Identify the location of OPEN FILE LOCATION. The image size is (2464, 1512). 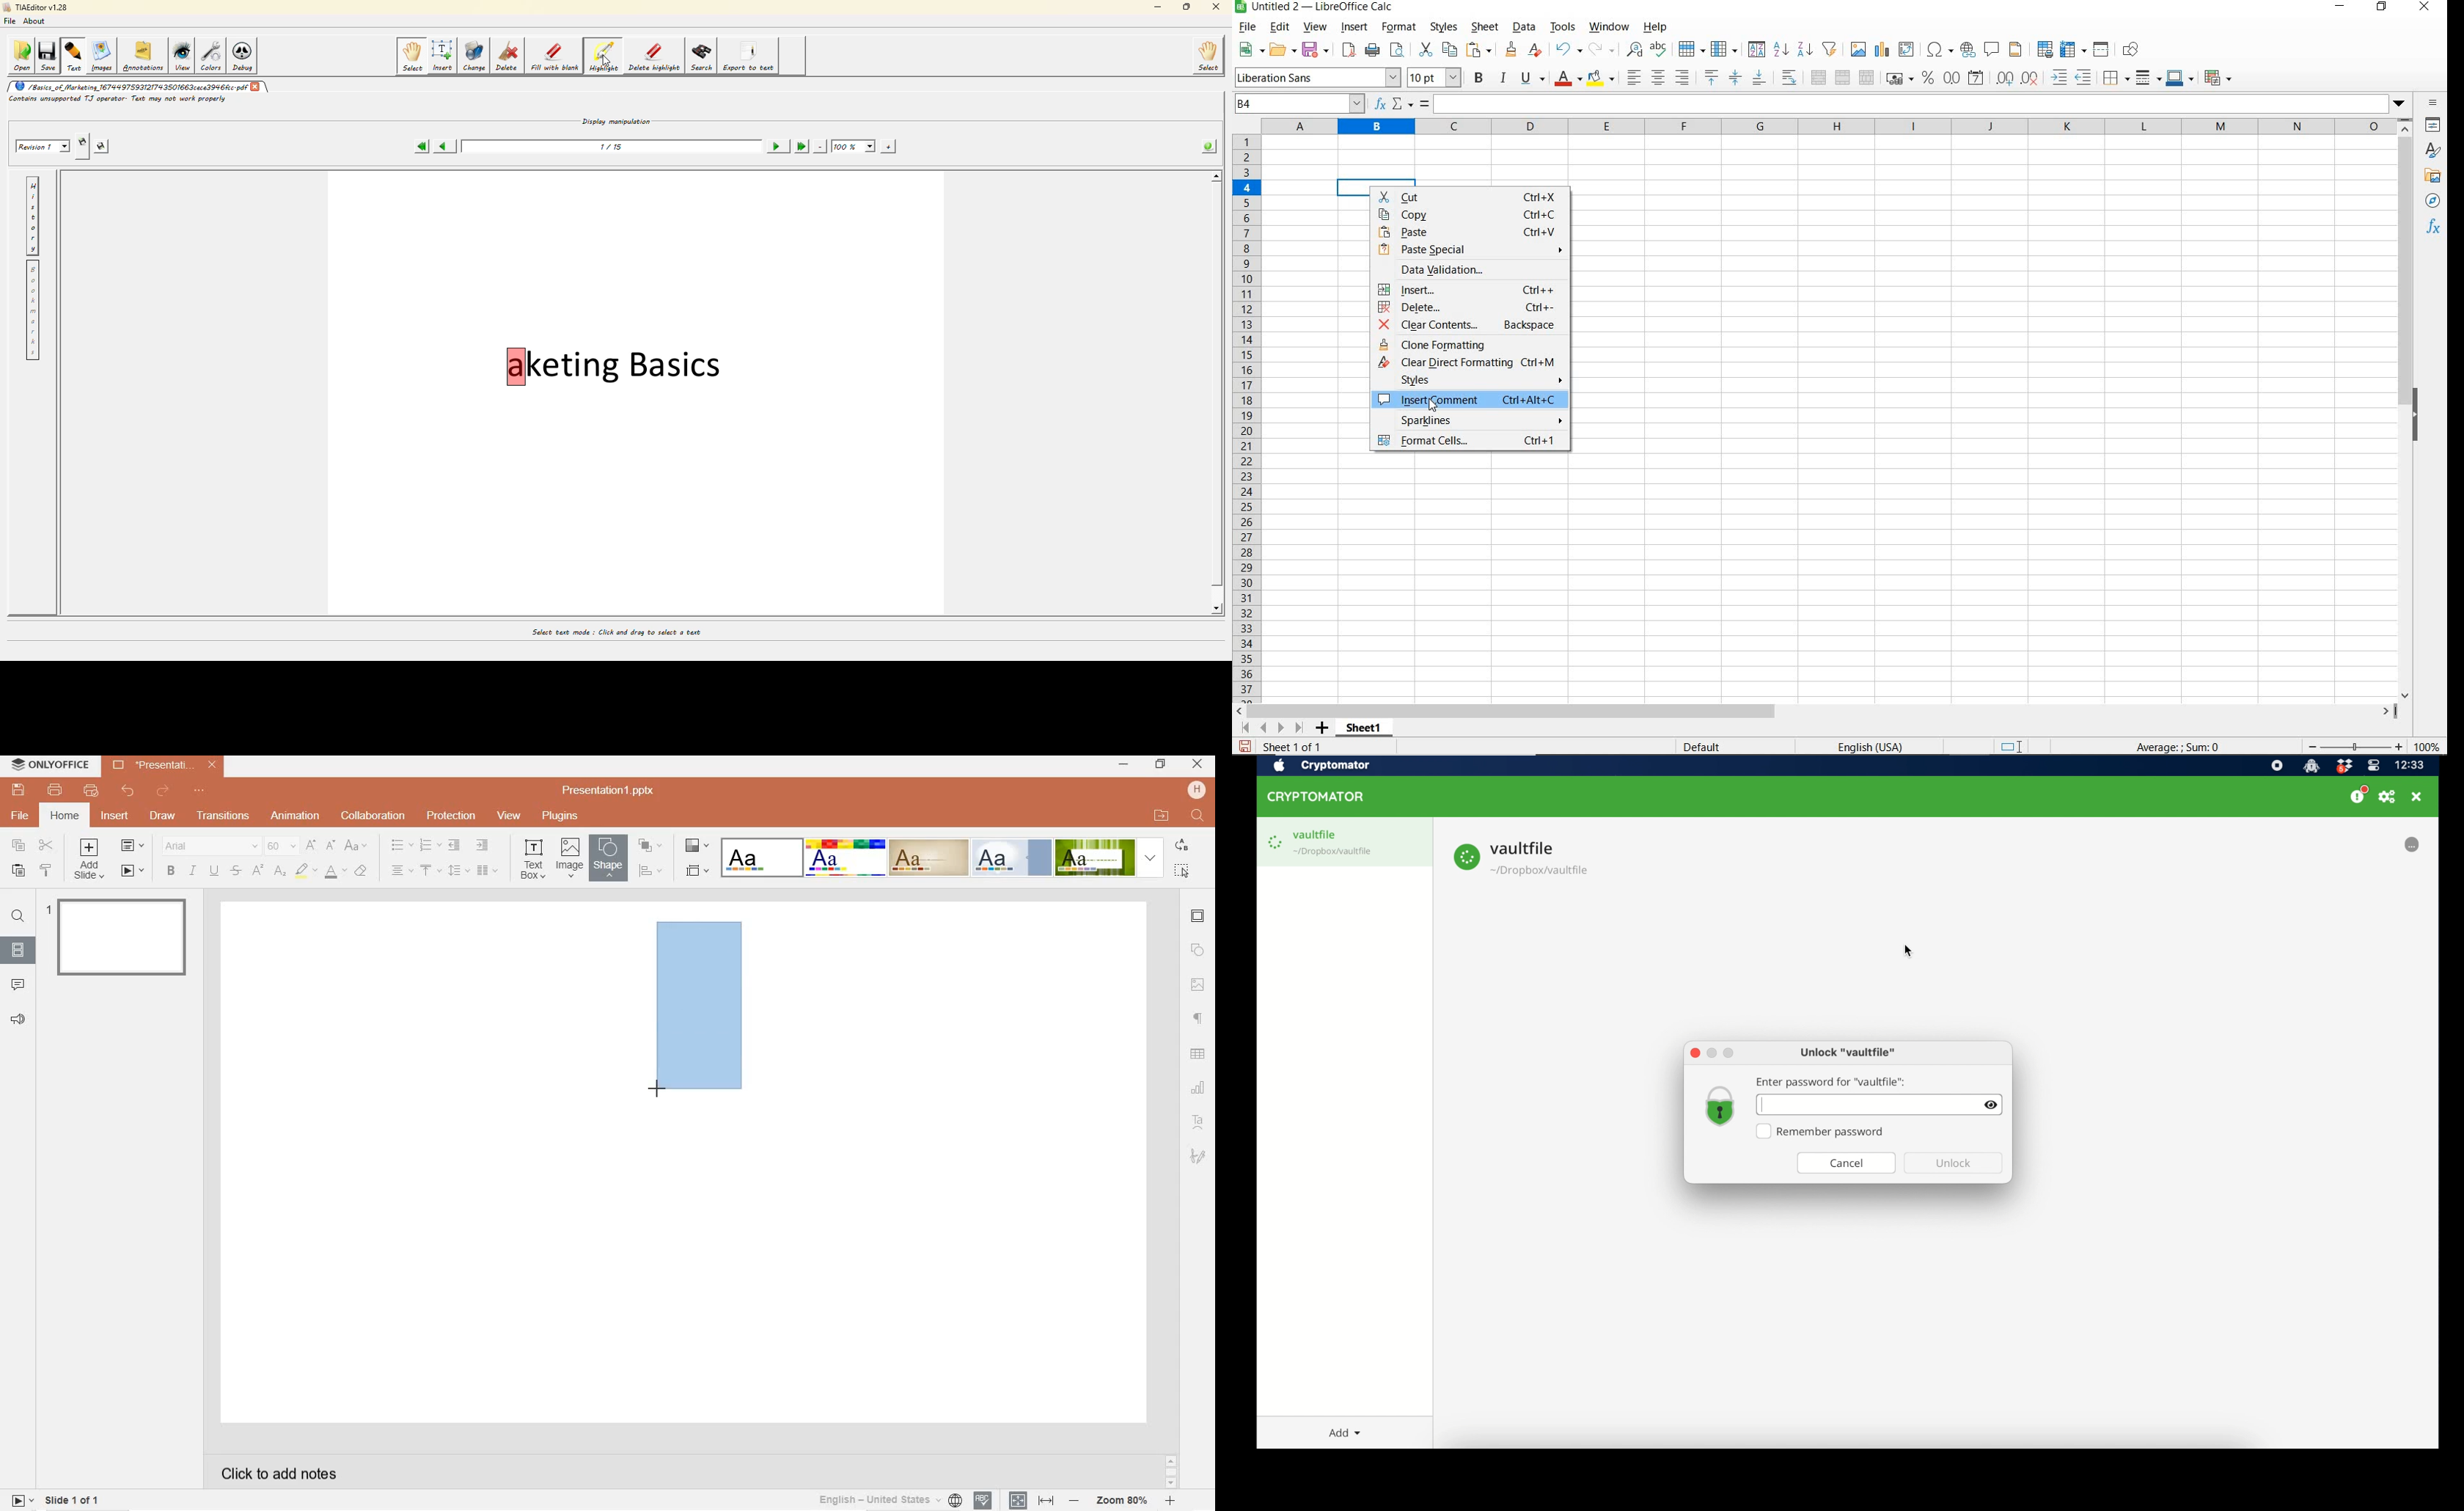
(1163, 816).